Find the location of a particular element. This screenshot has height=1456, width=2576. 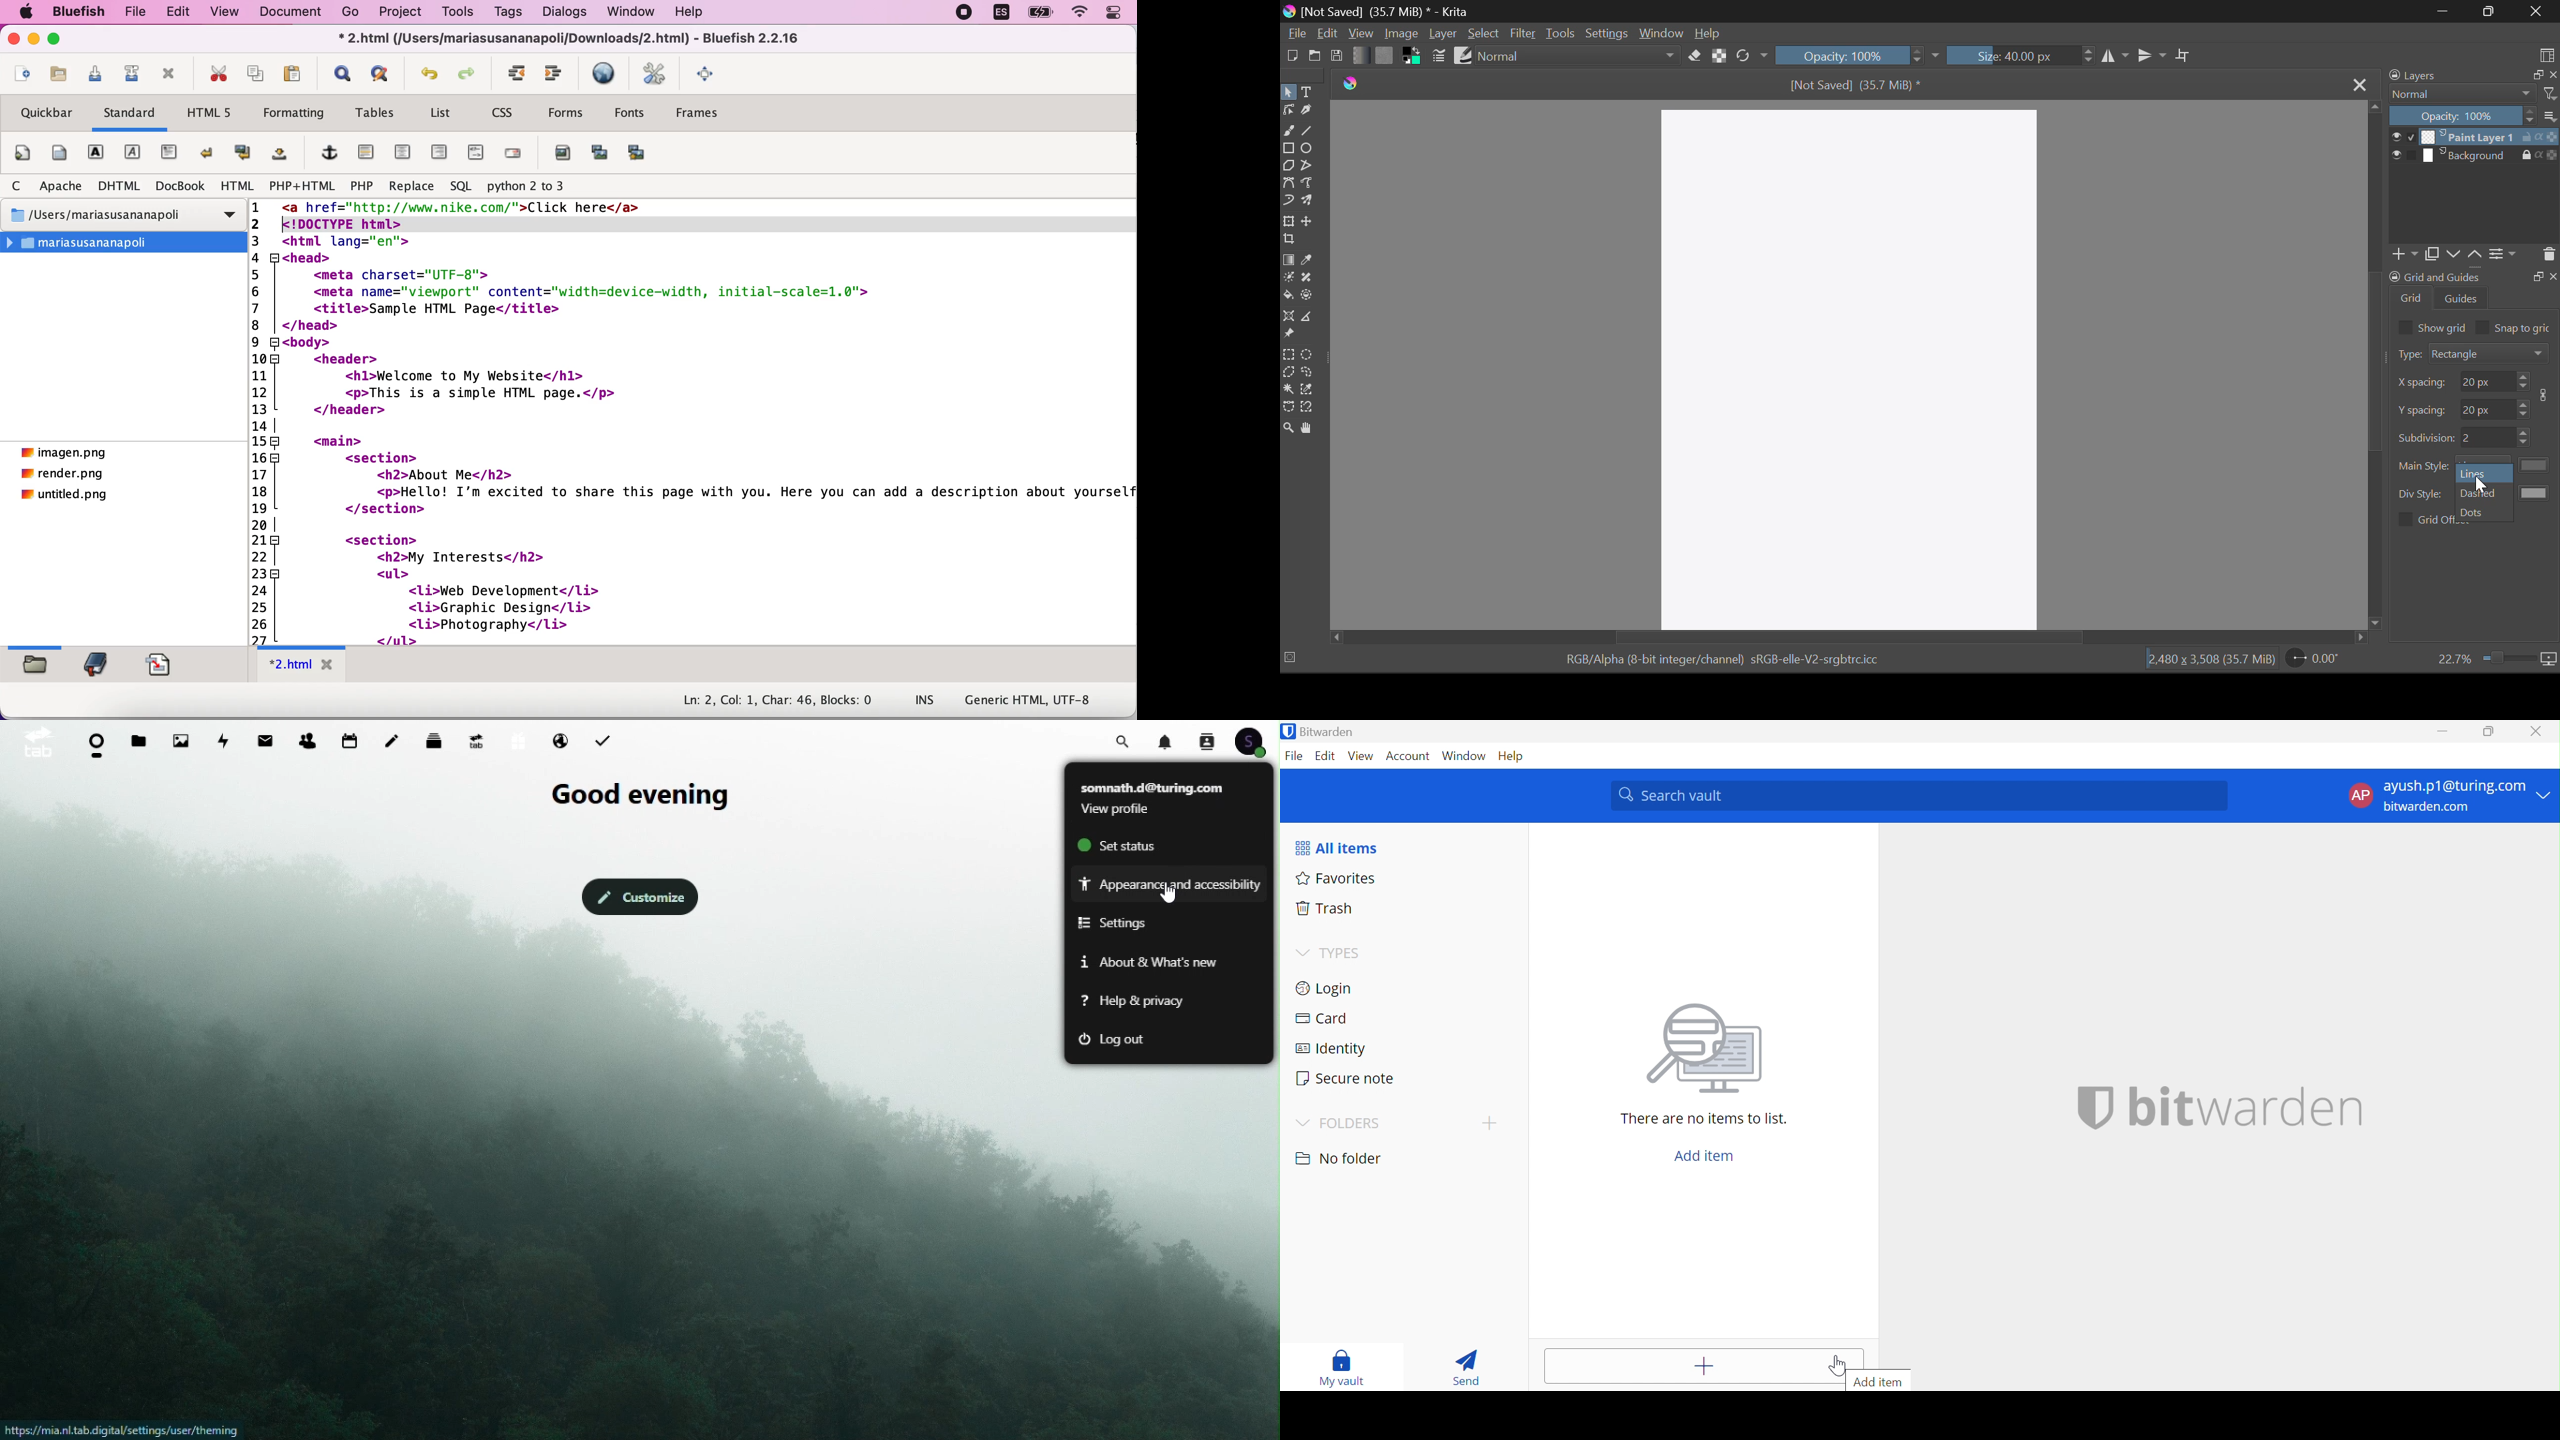

Eraser is located at coordinates (1695, 56).